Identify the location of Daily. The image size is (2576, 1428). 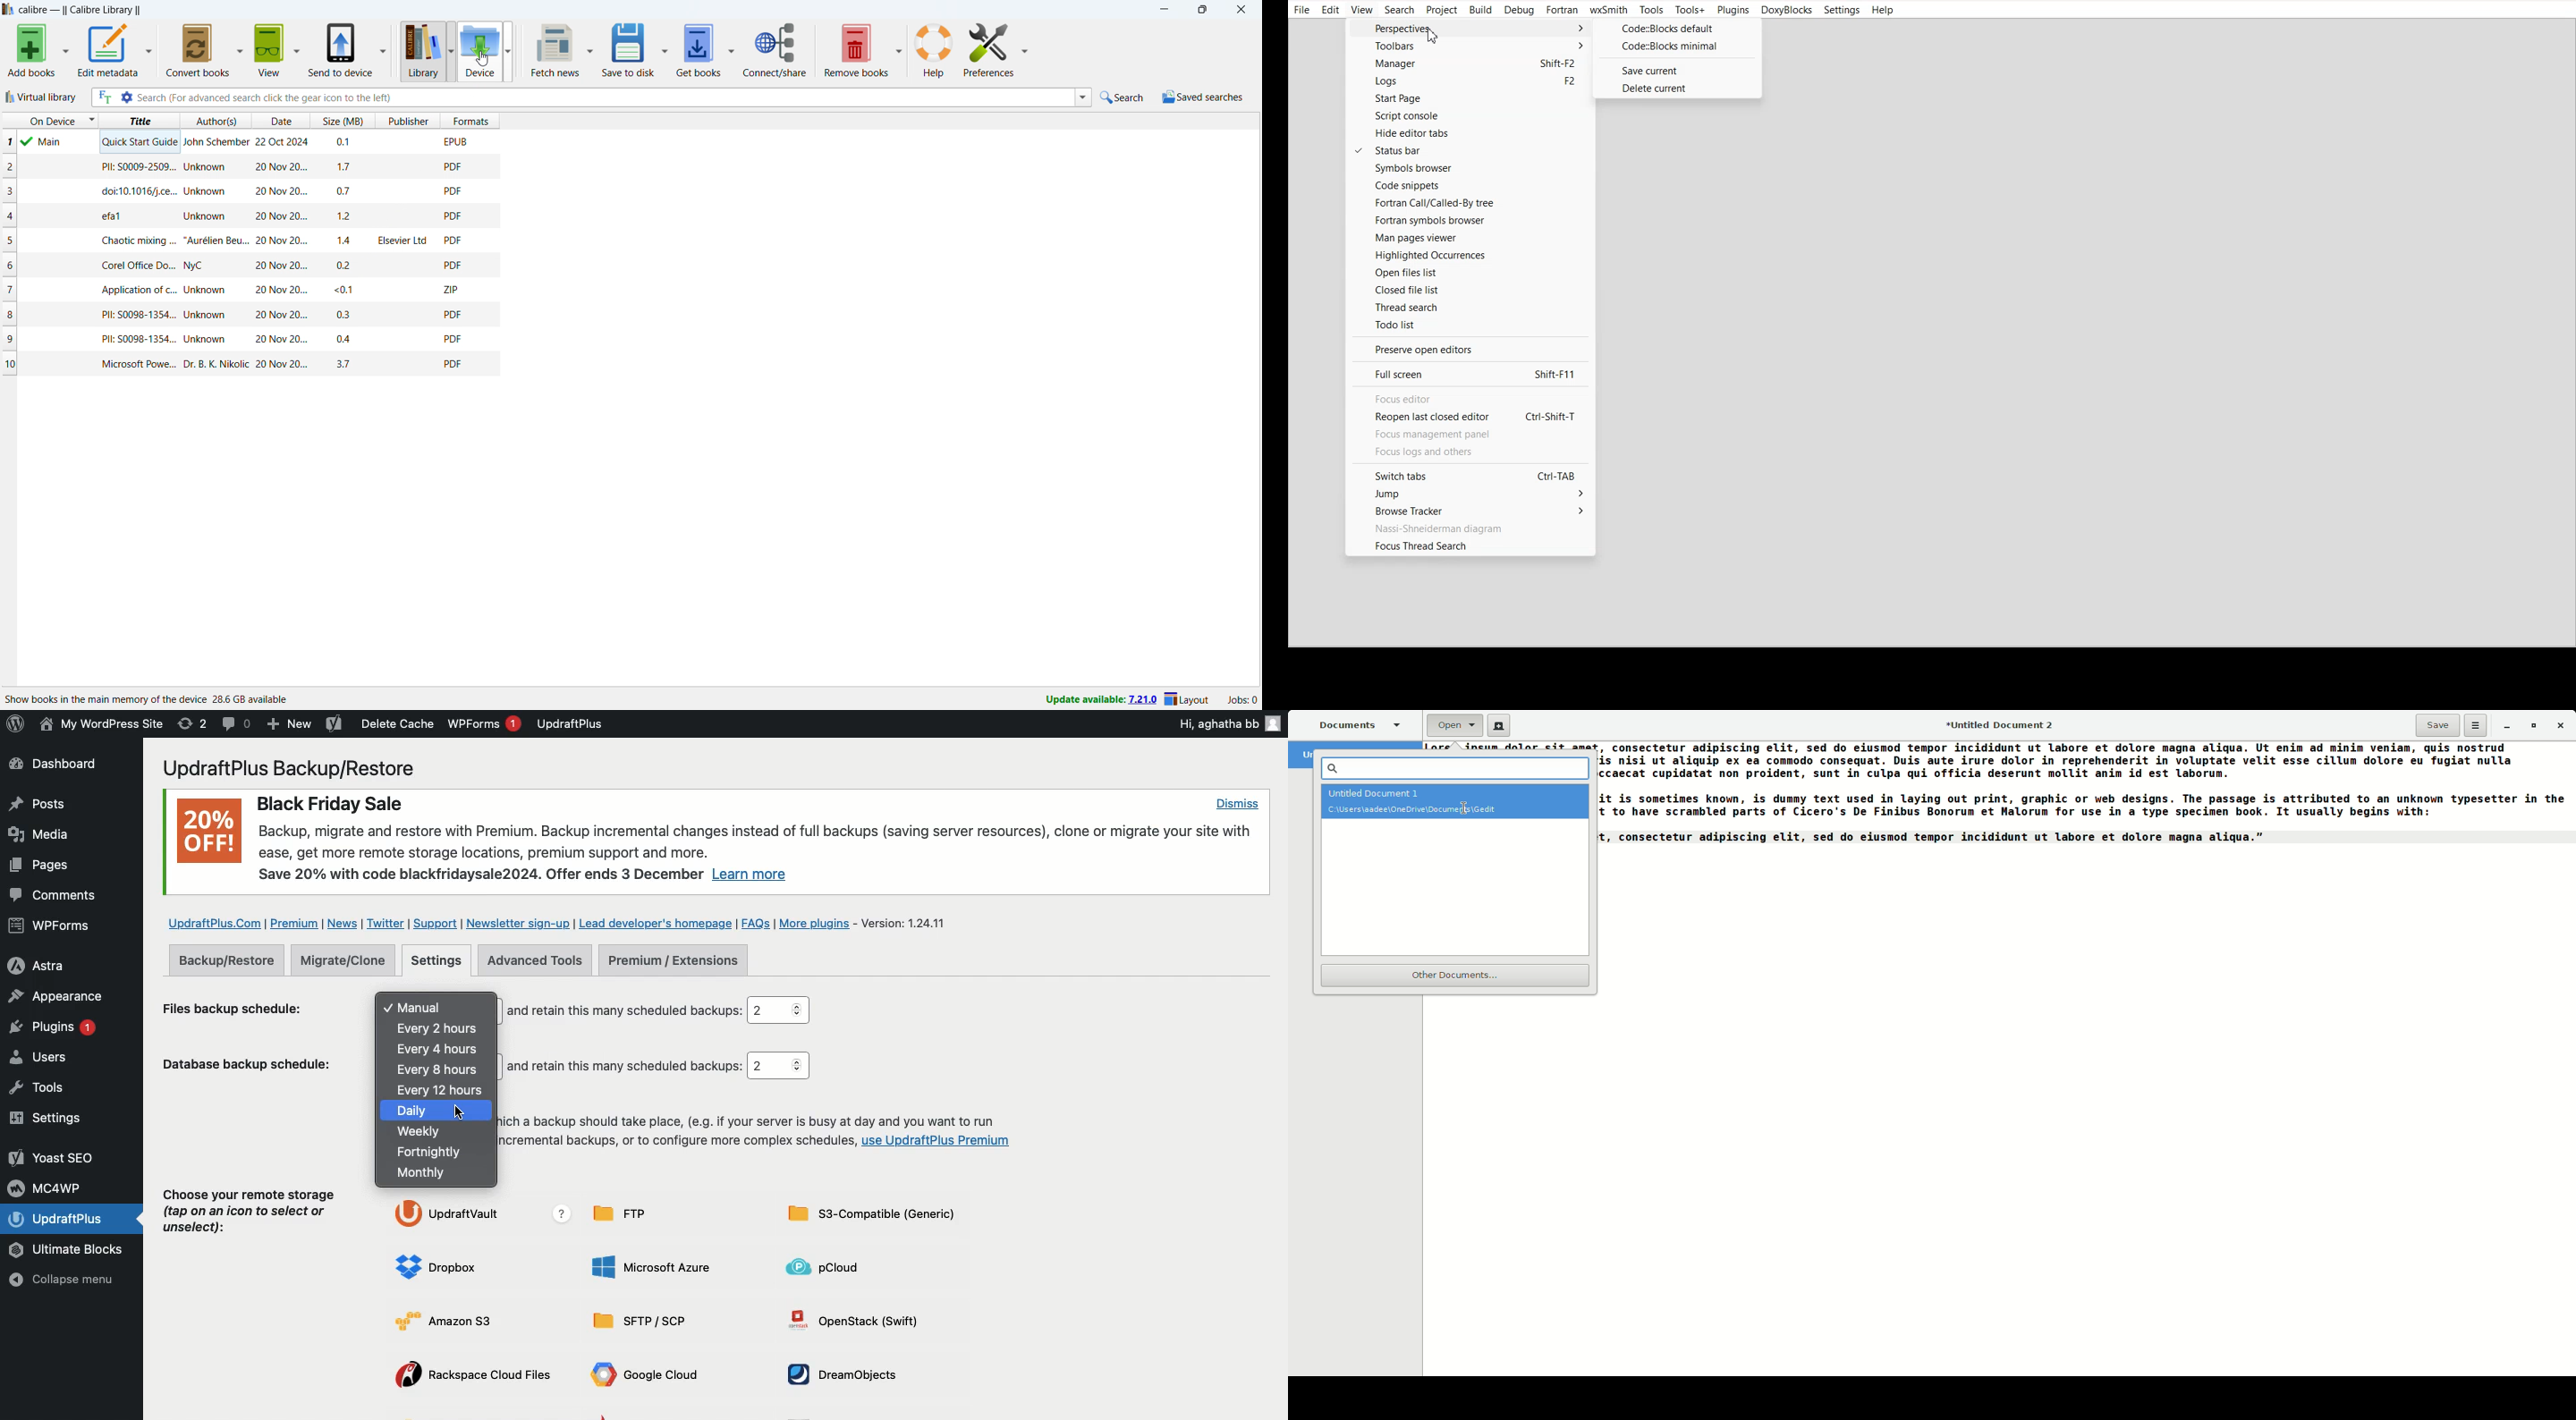
(439, 1111).